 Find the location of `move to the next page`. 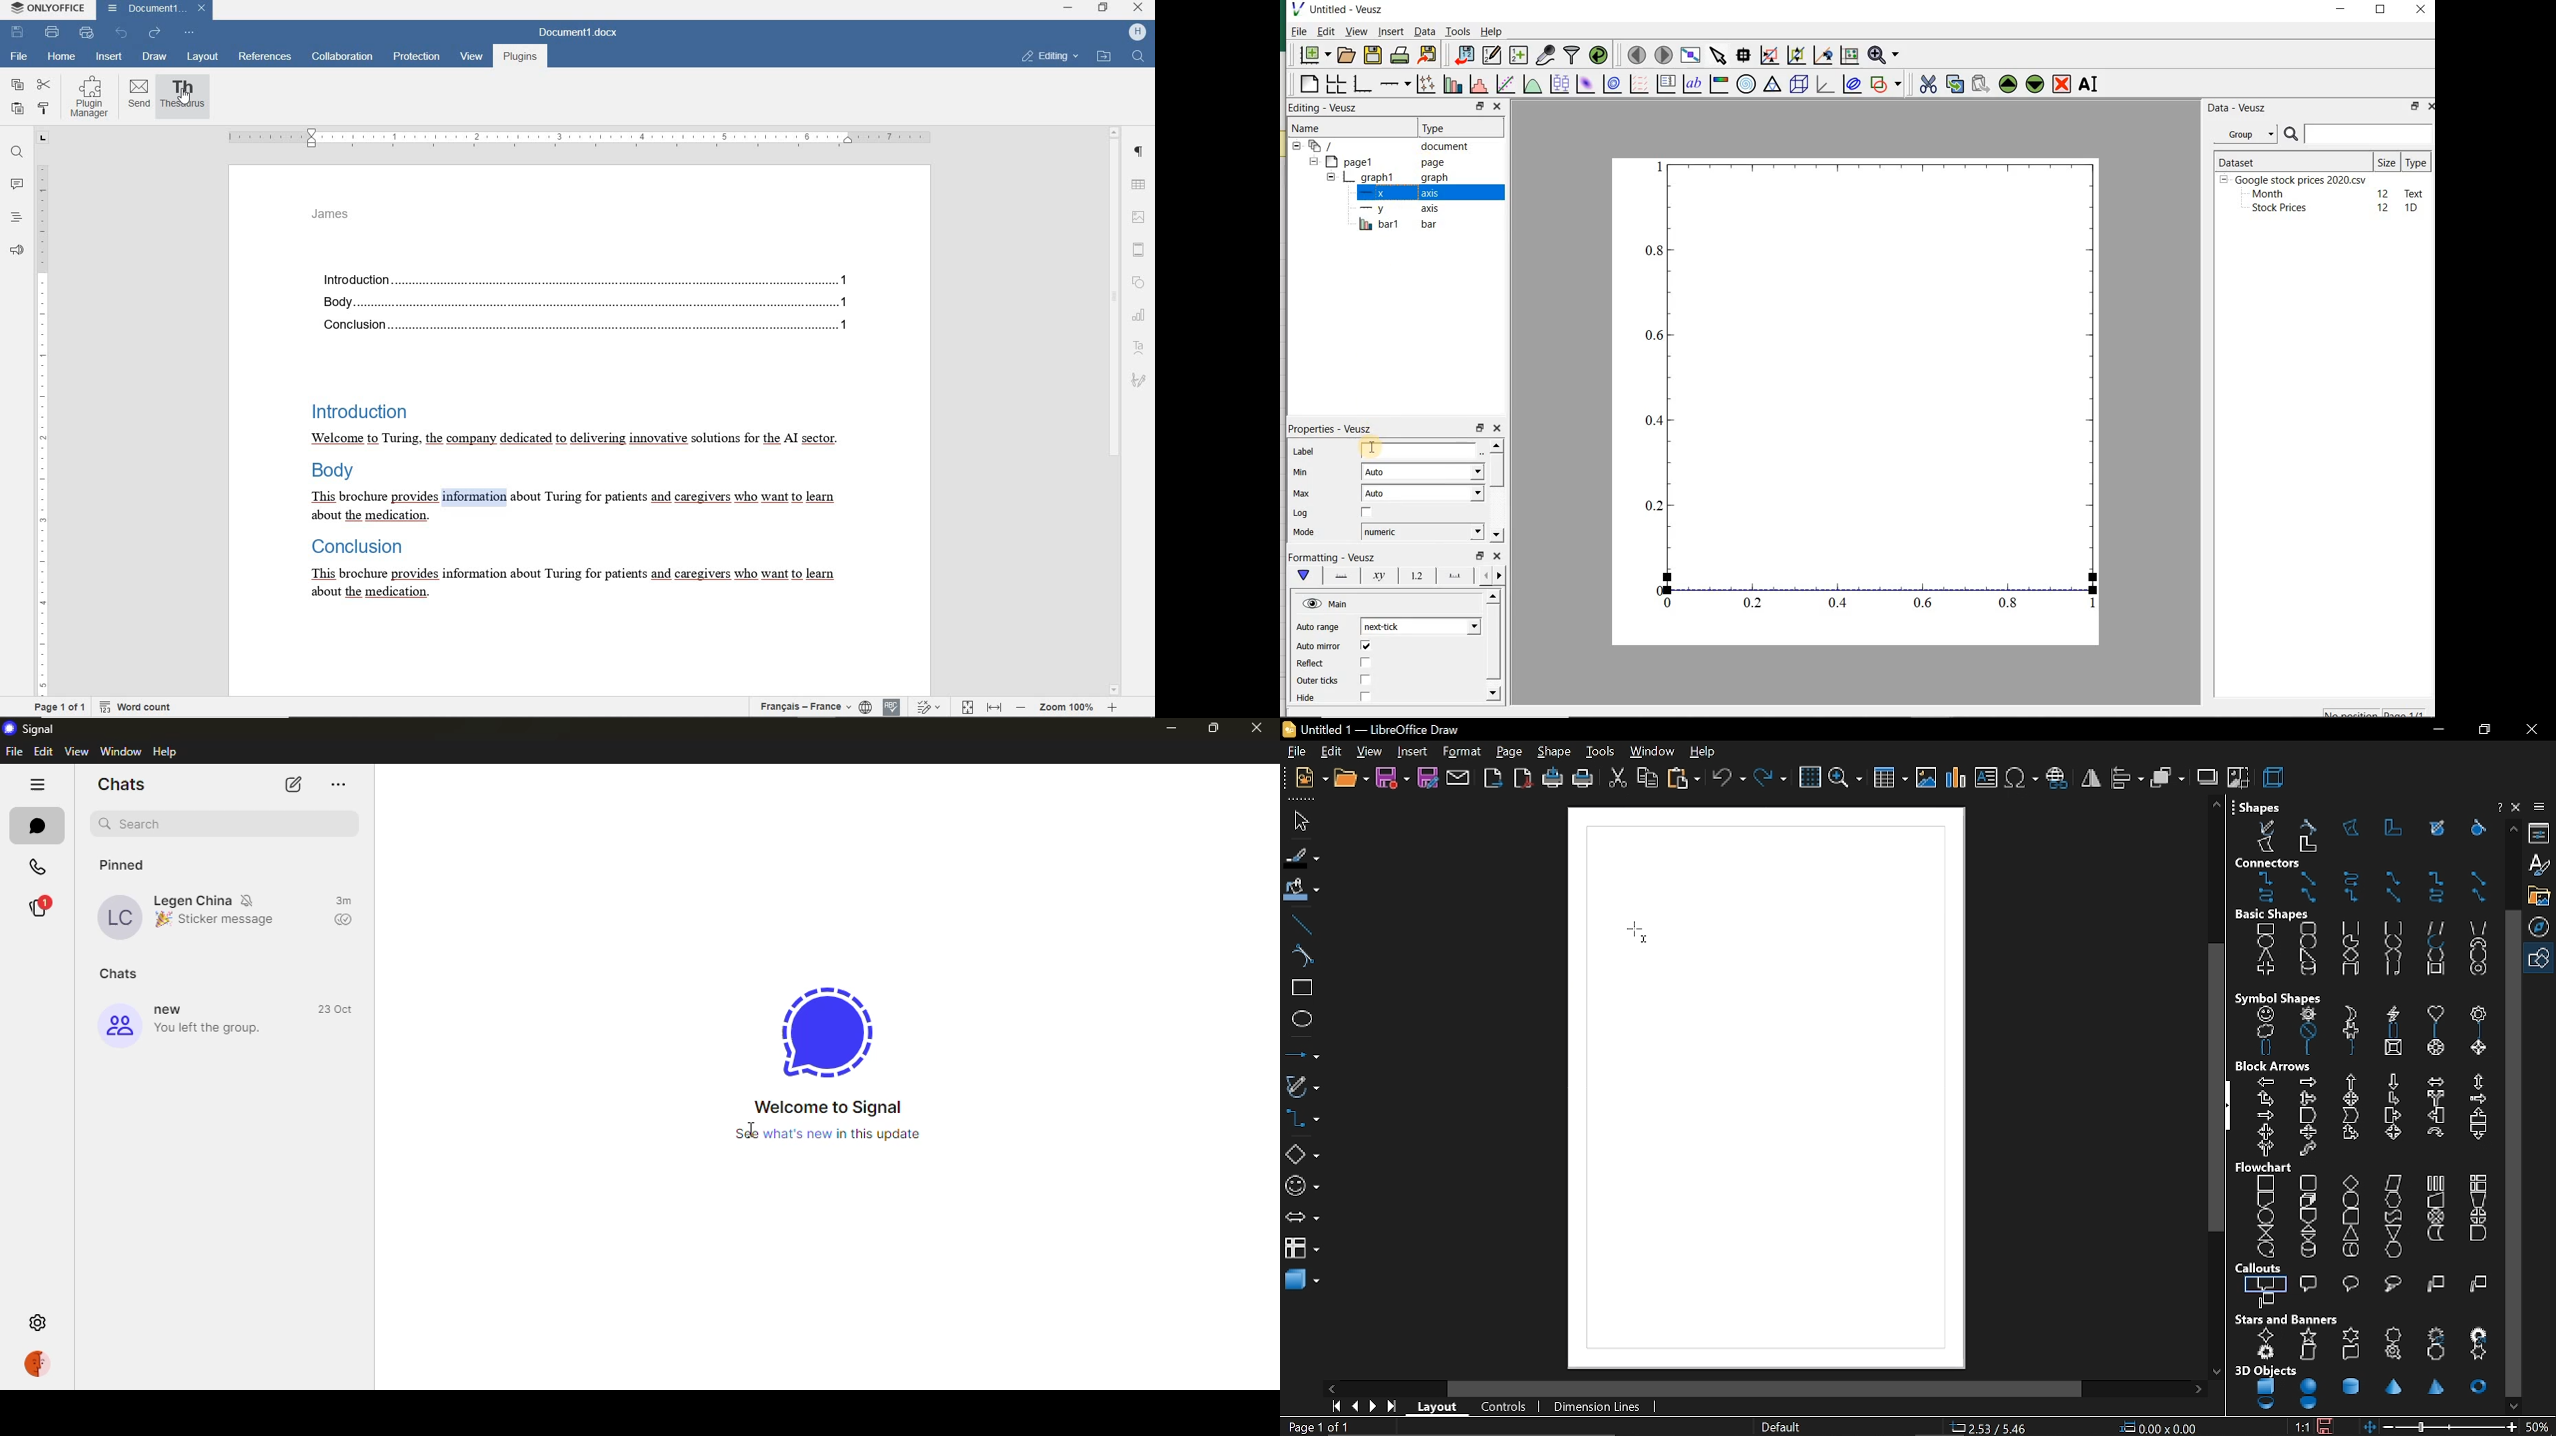

move to the next page is located at coordinates (1664, 56).